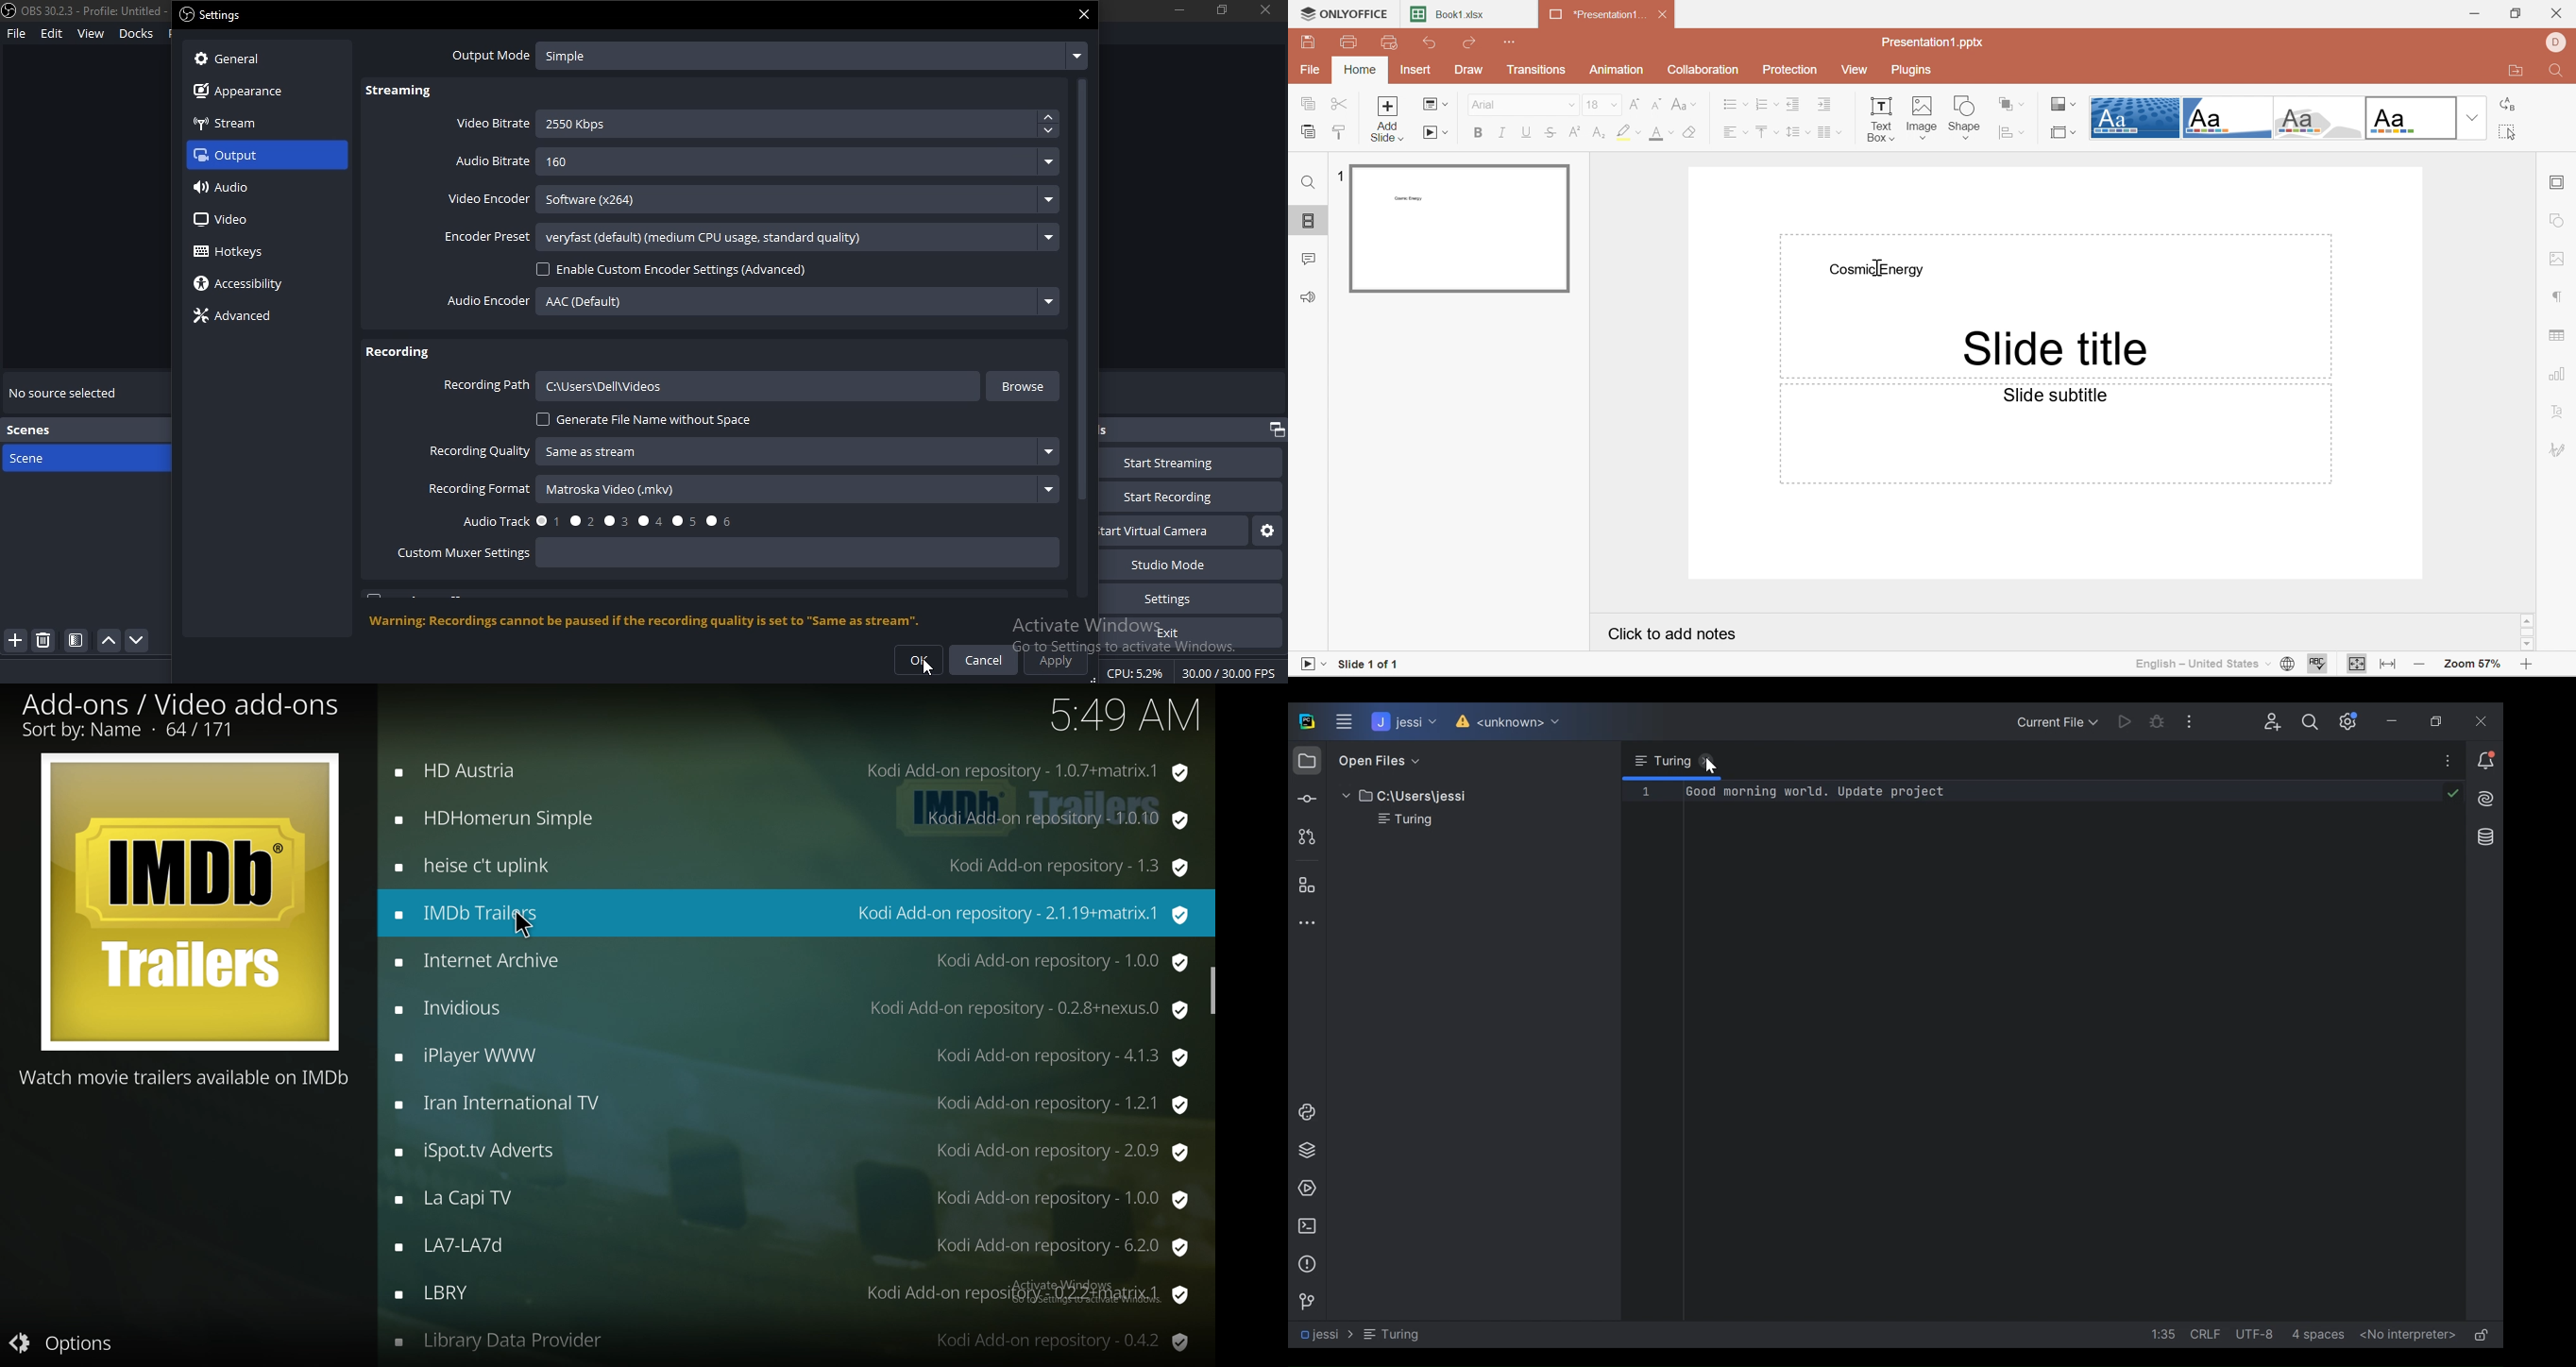  I want to click on cursor, so click(928, 672).